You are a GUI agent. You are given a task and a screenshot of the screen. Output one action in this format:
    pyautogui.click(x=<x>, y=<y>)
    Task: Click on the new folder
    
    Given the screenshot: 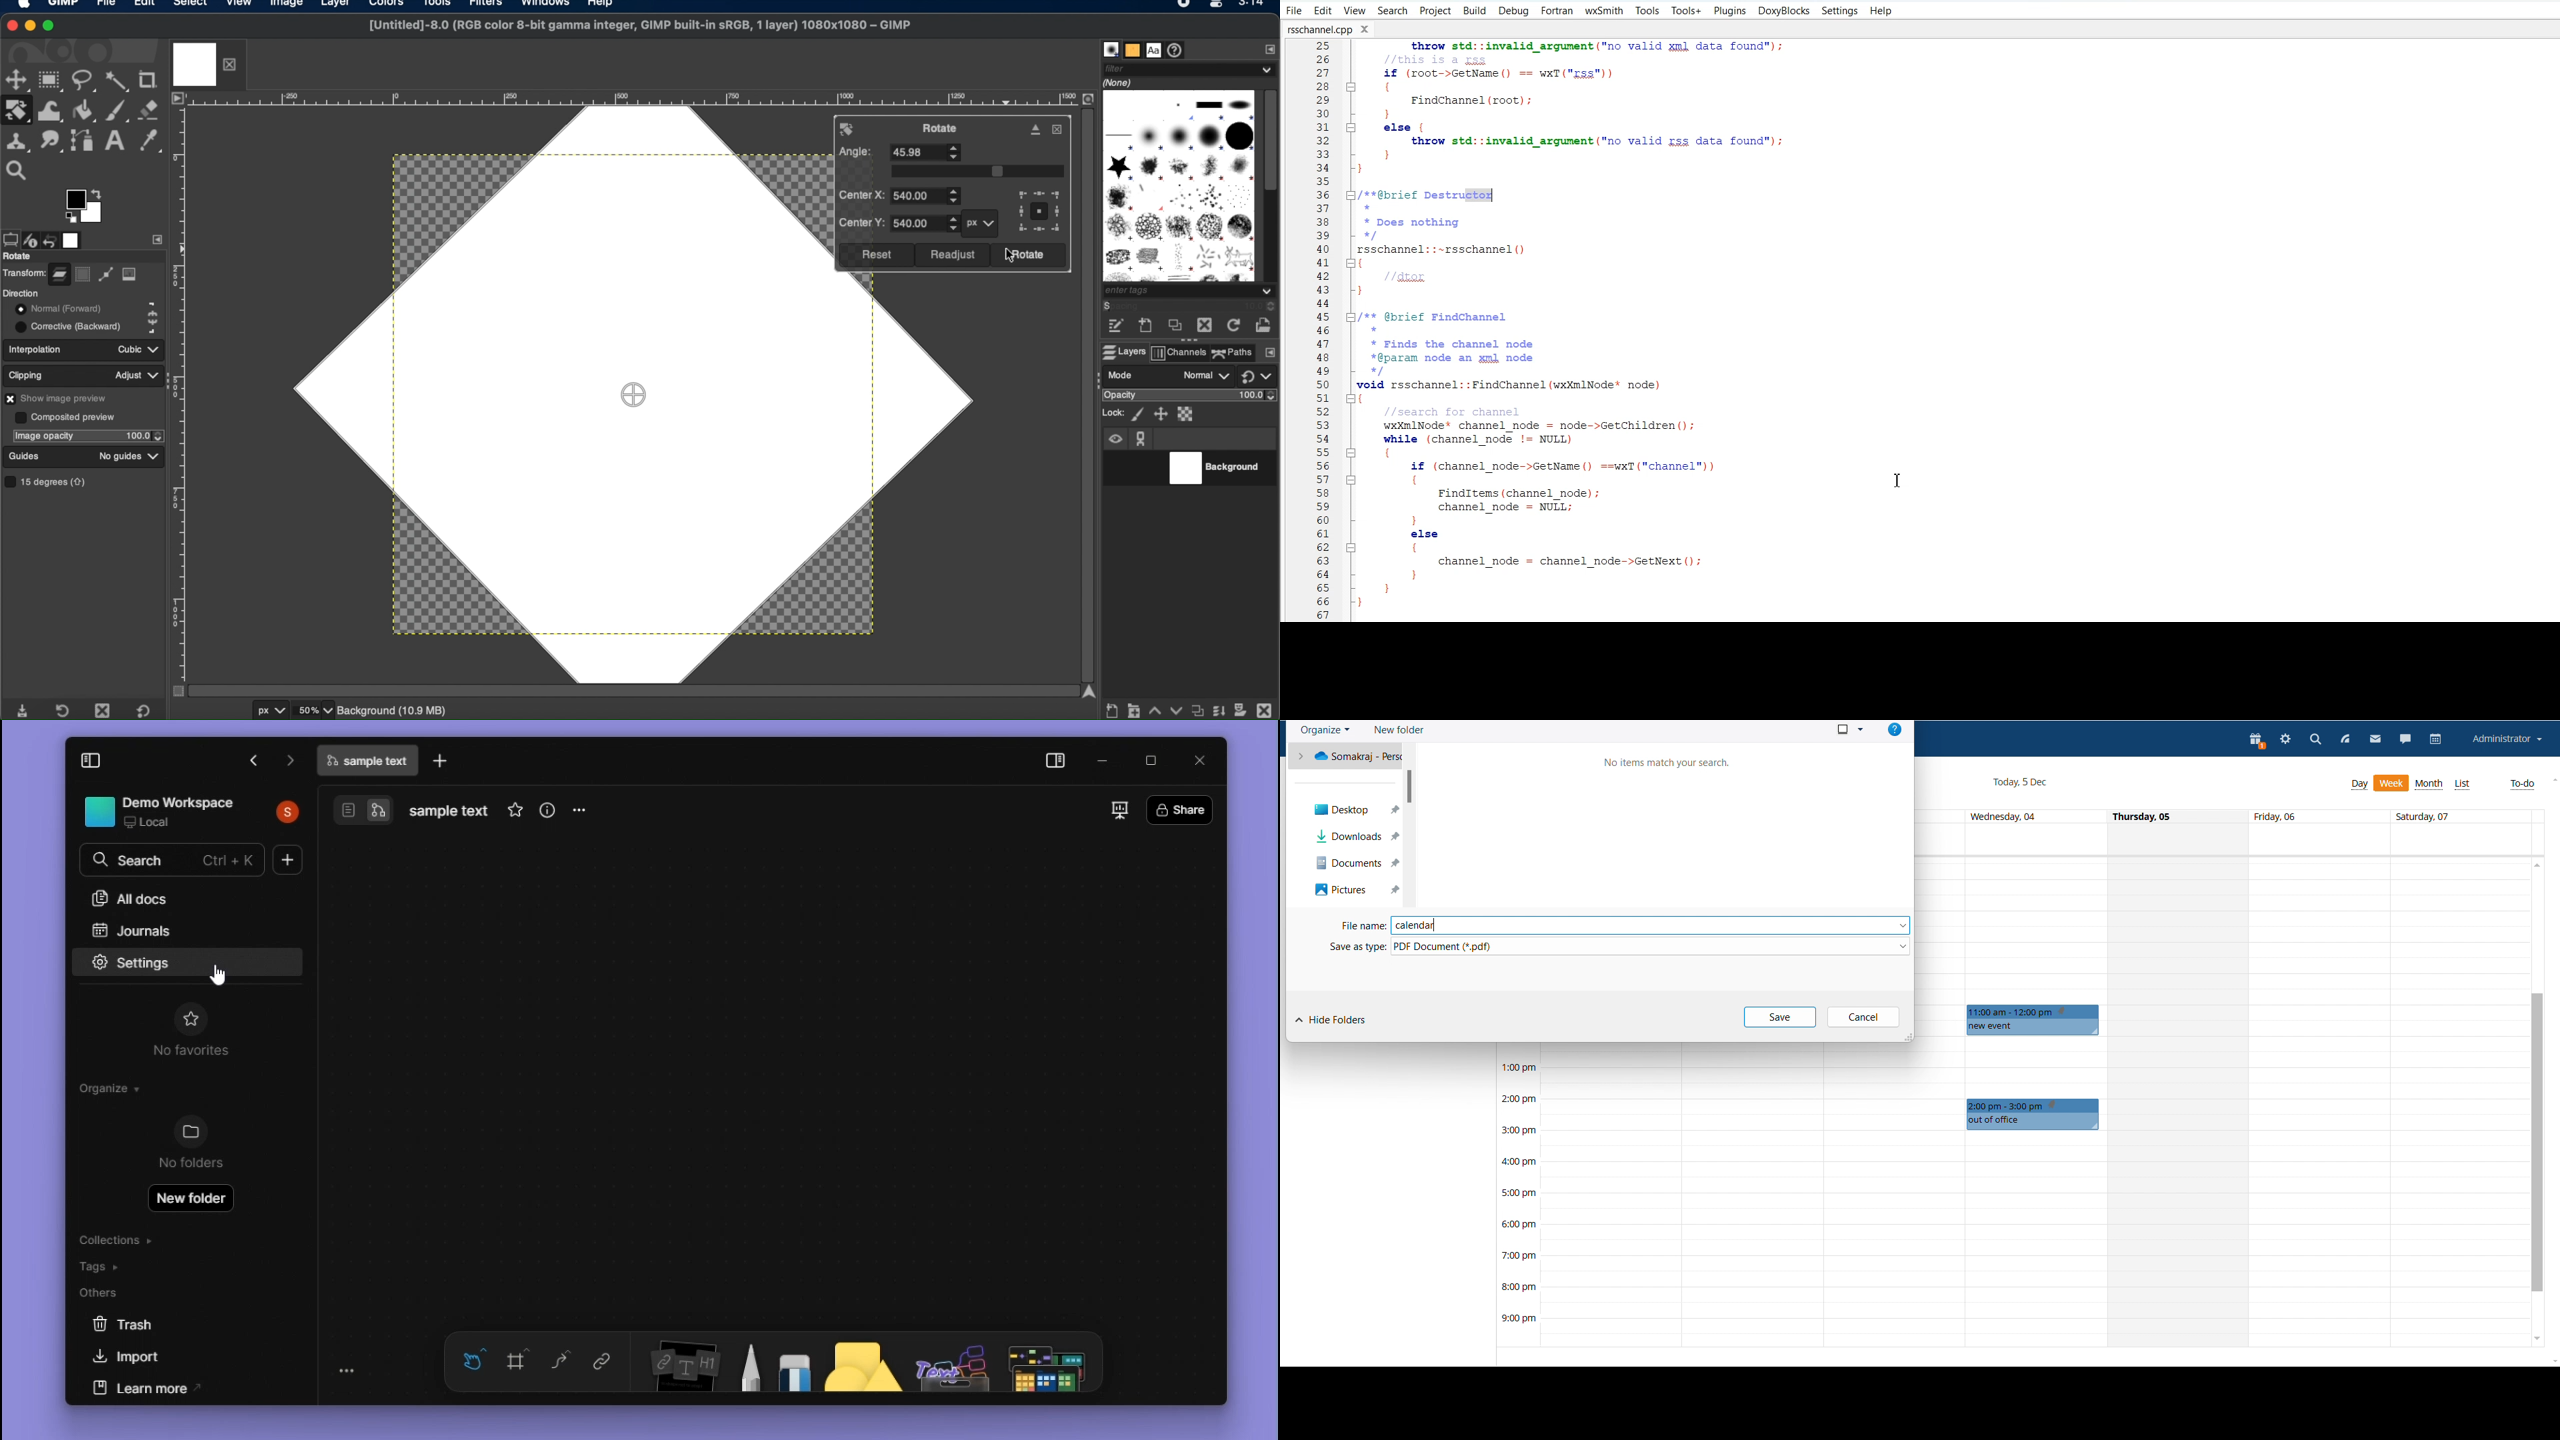 What is the action you would take?
    pyautogui.click(x=1399, y=730)
    